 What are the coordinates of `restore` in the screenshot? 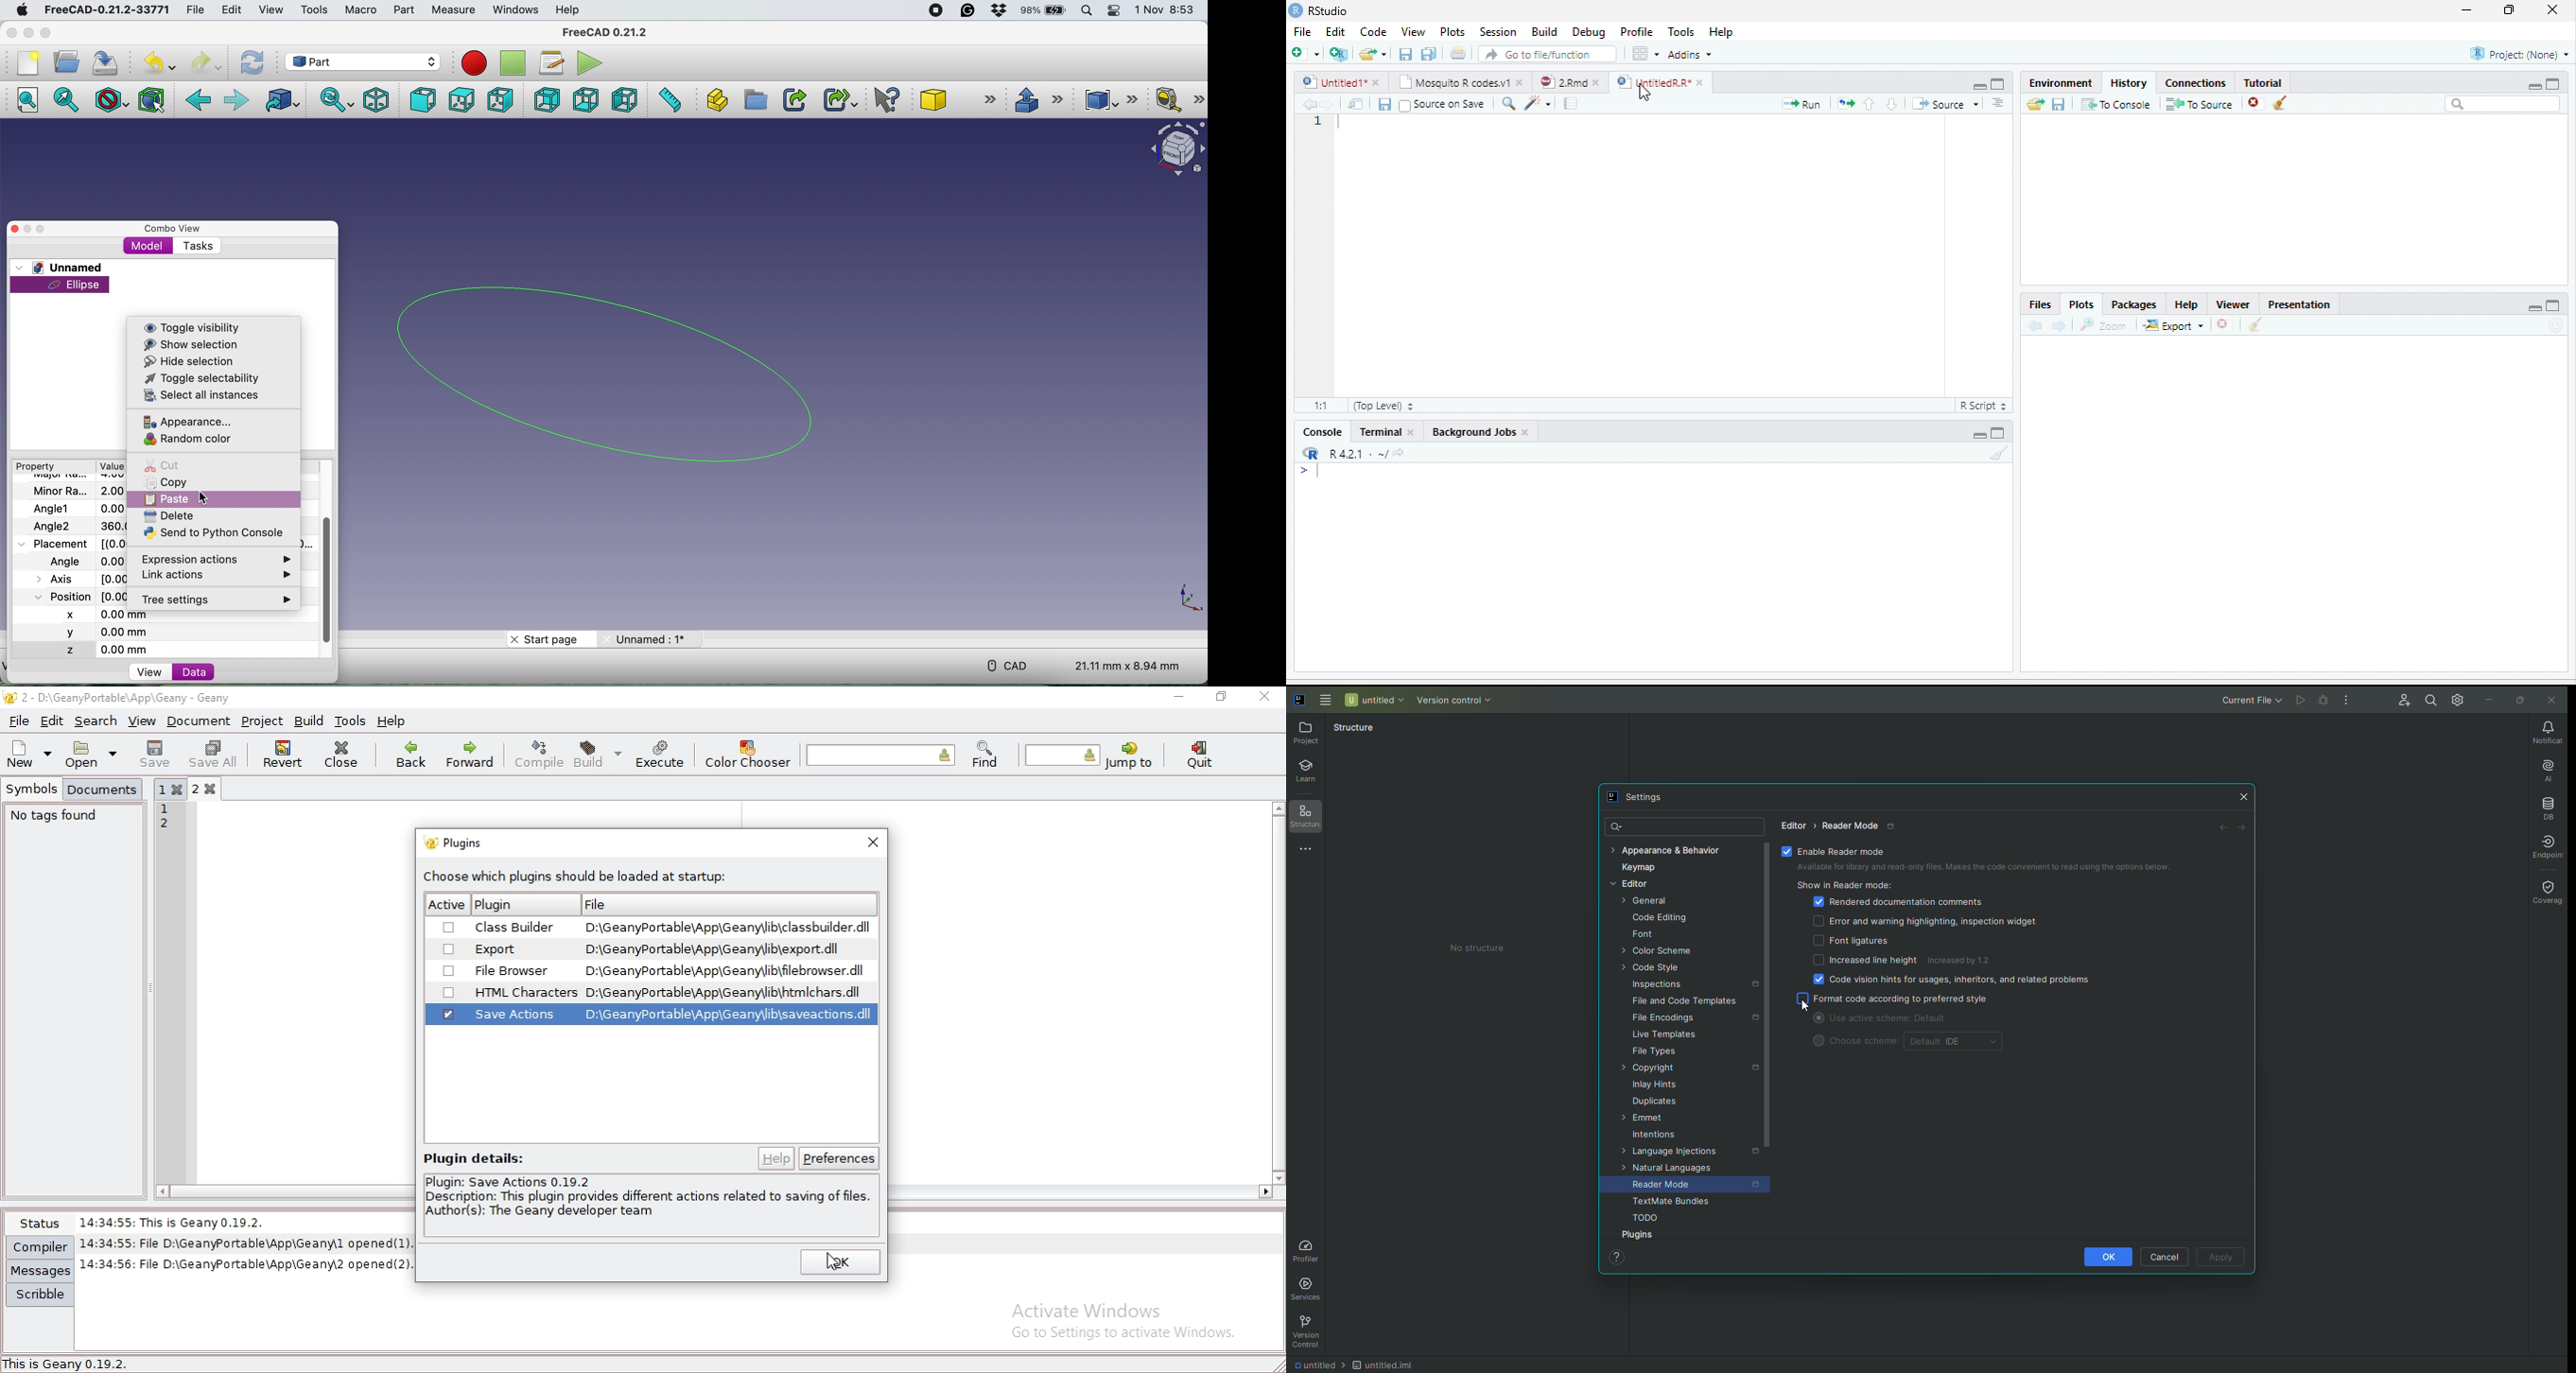 It's located at (2510, 10).